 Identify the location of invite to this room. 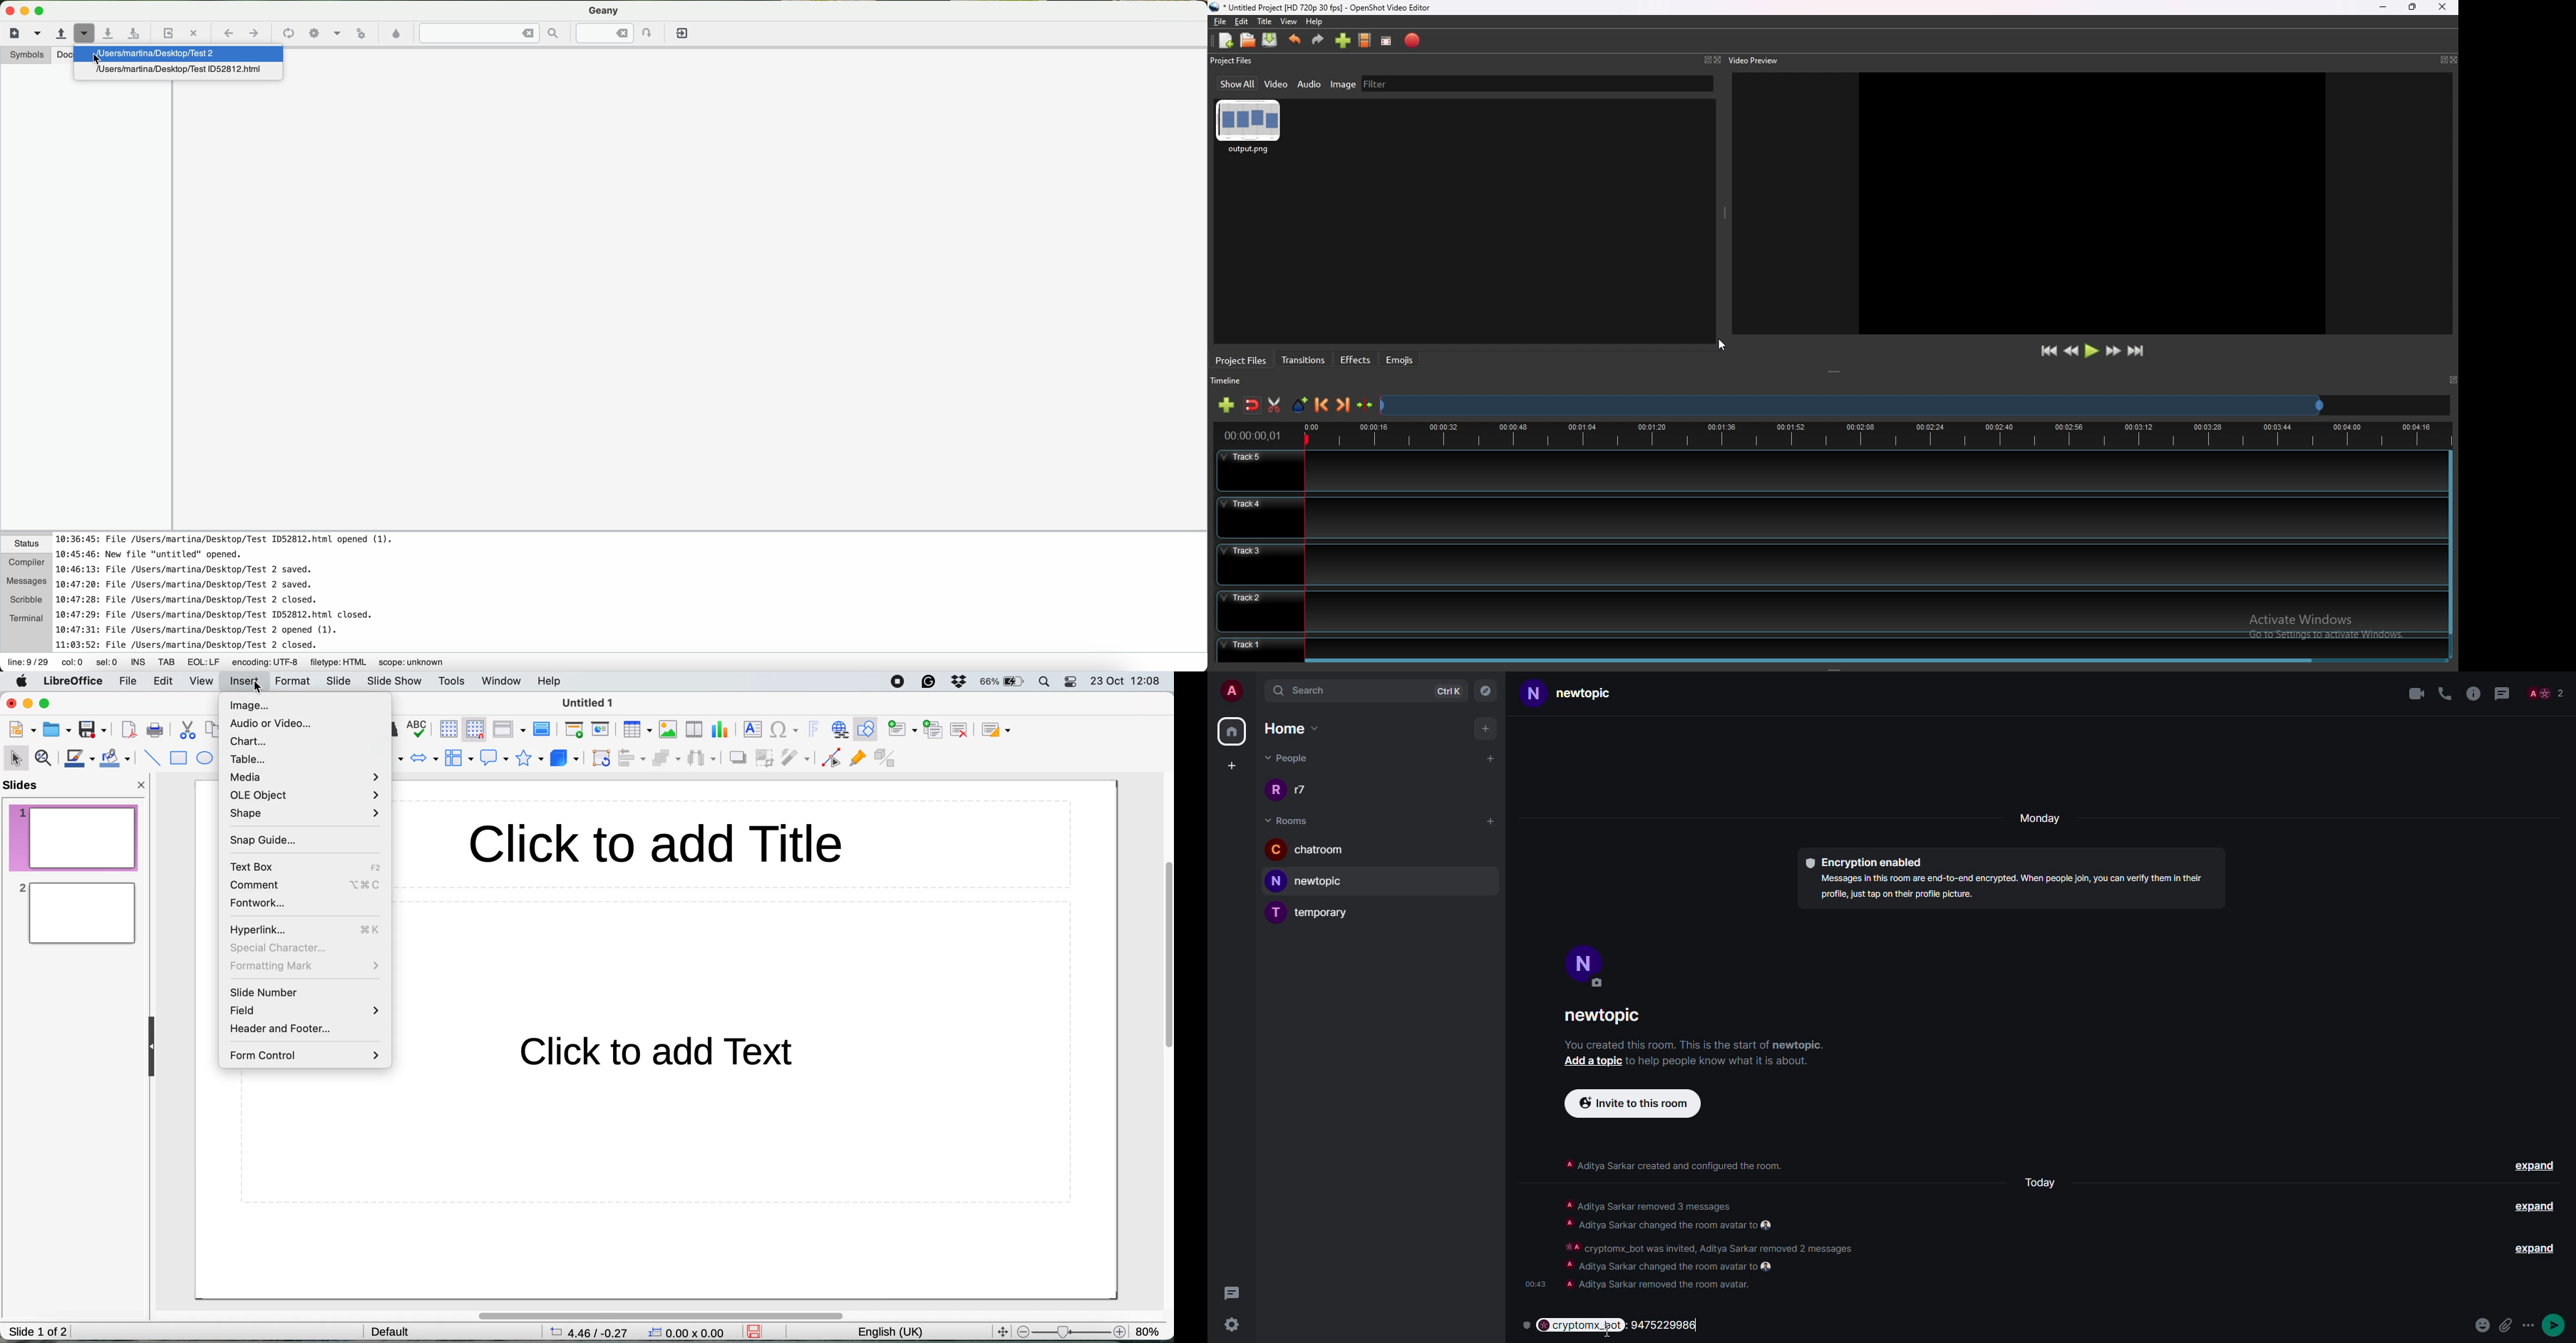
(1632, 1102).